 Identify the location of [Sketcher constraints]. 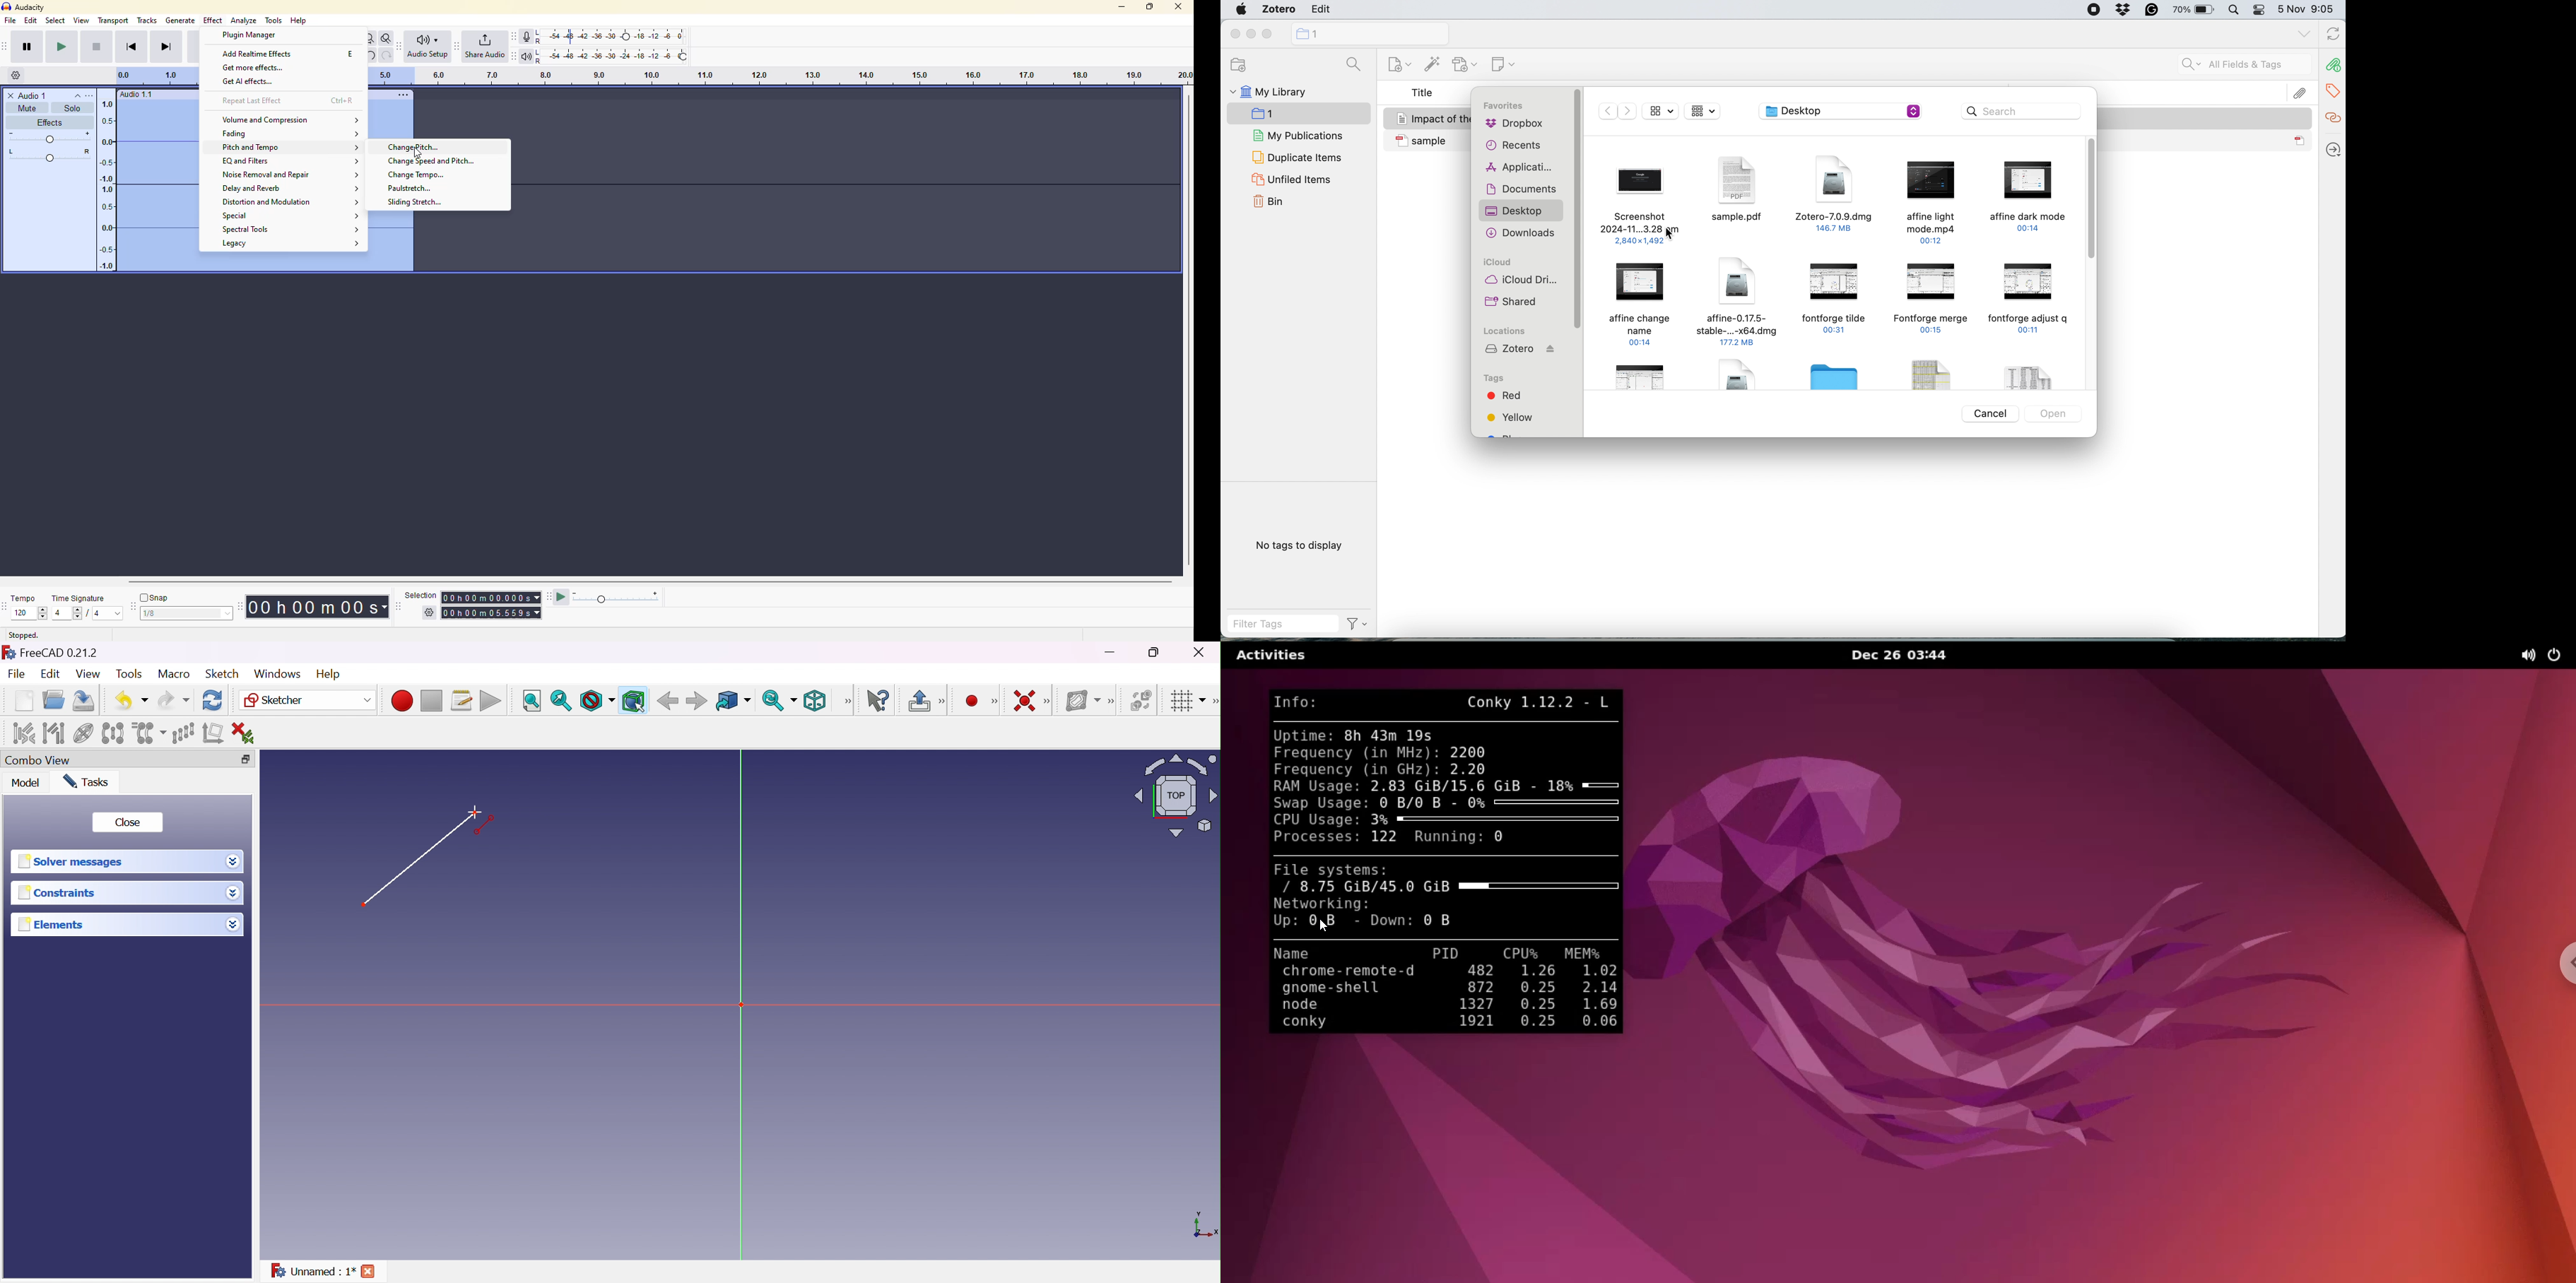
(1050, 701).